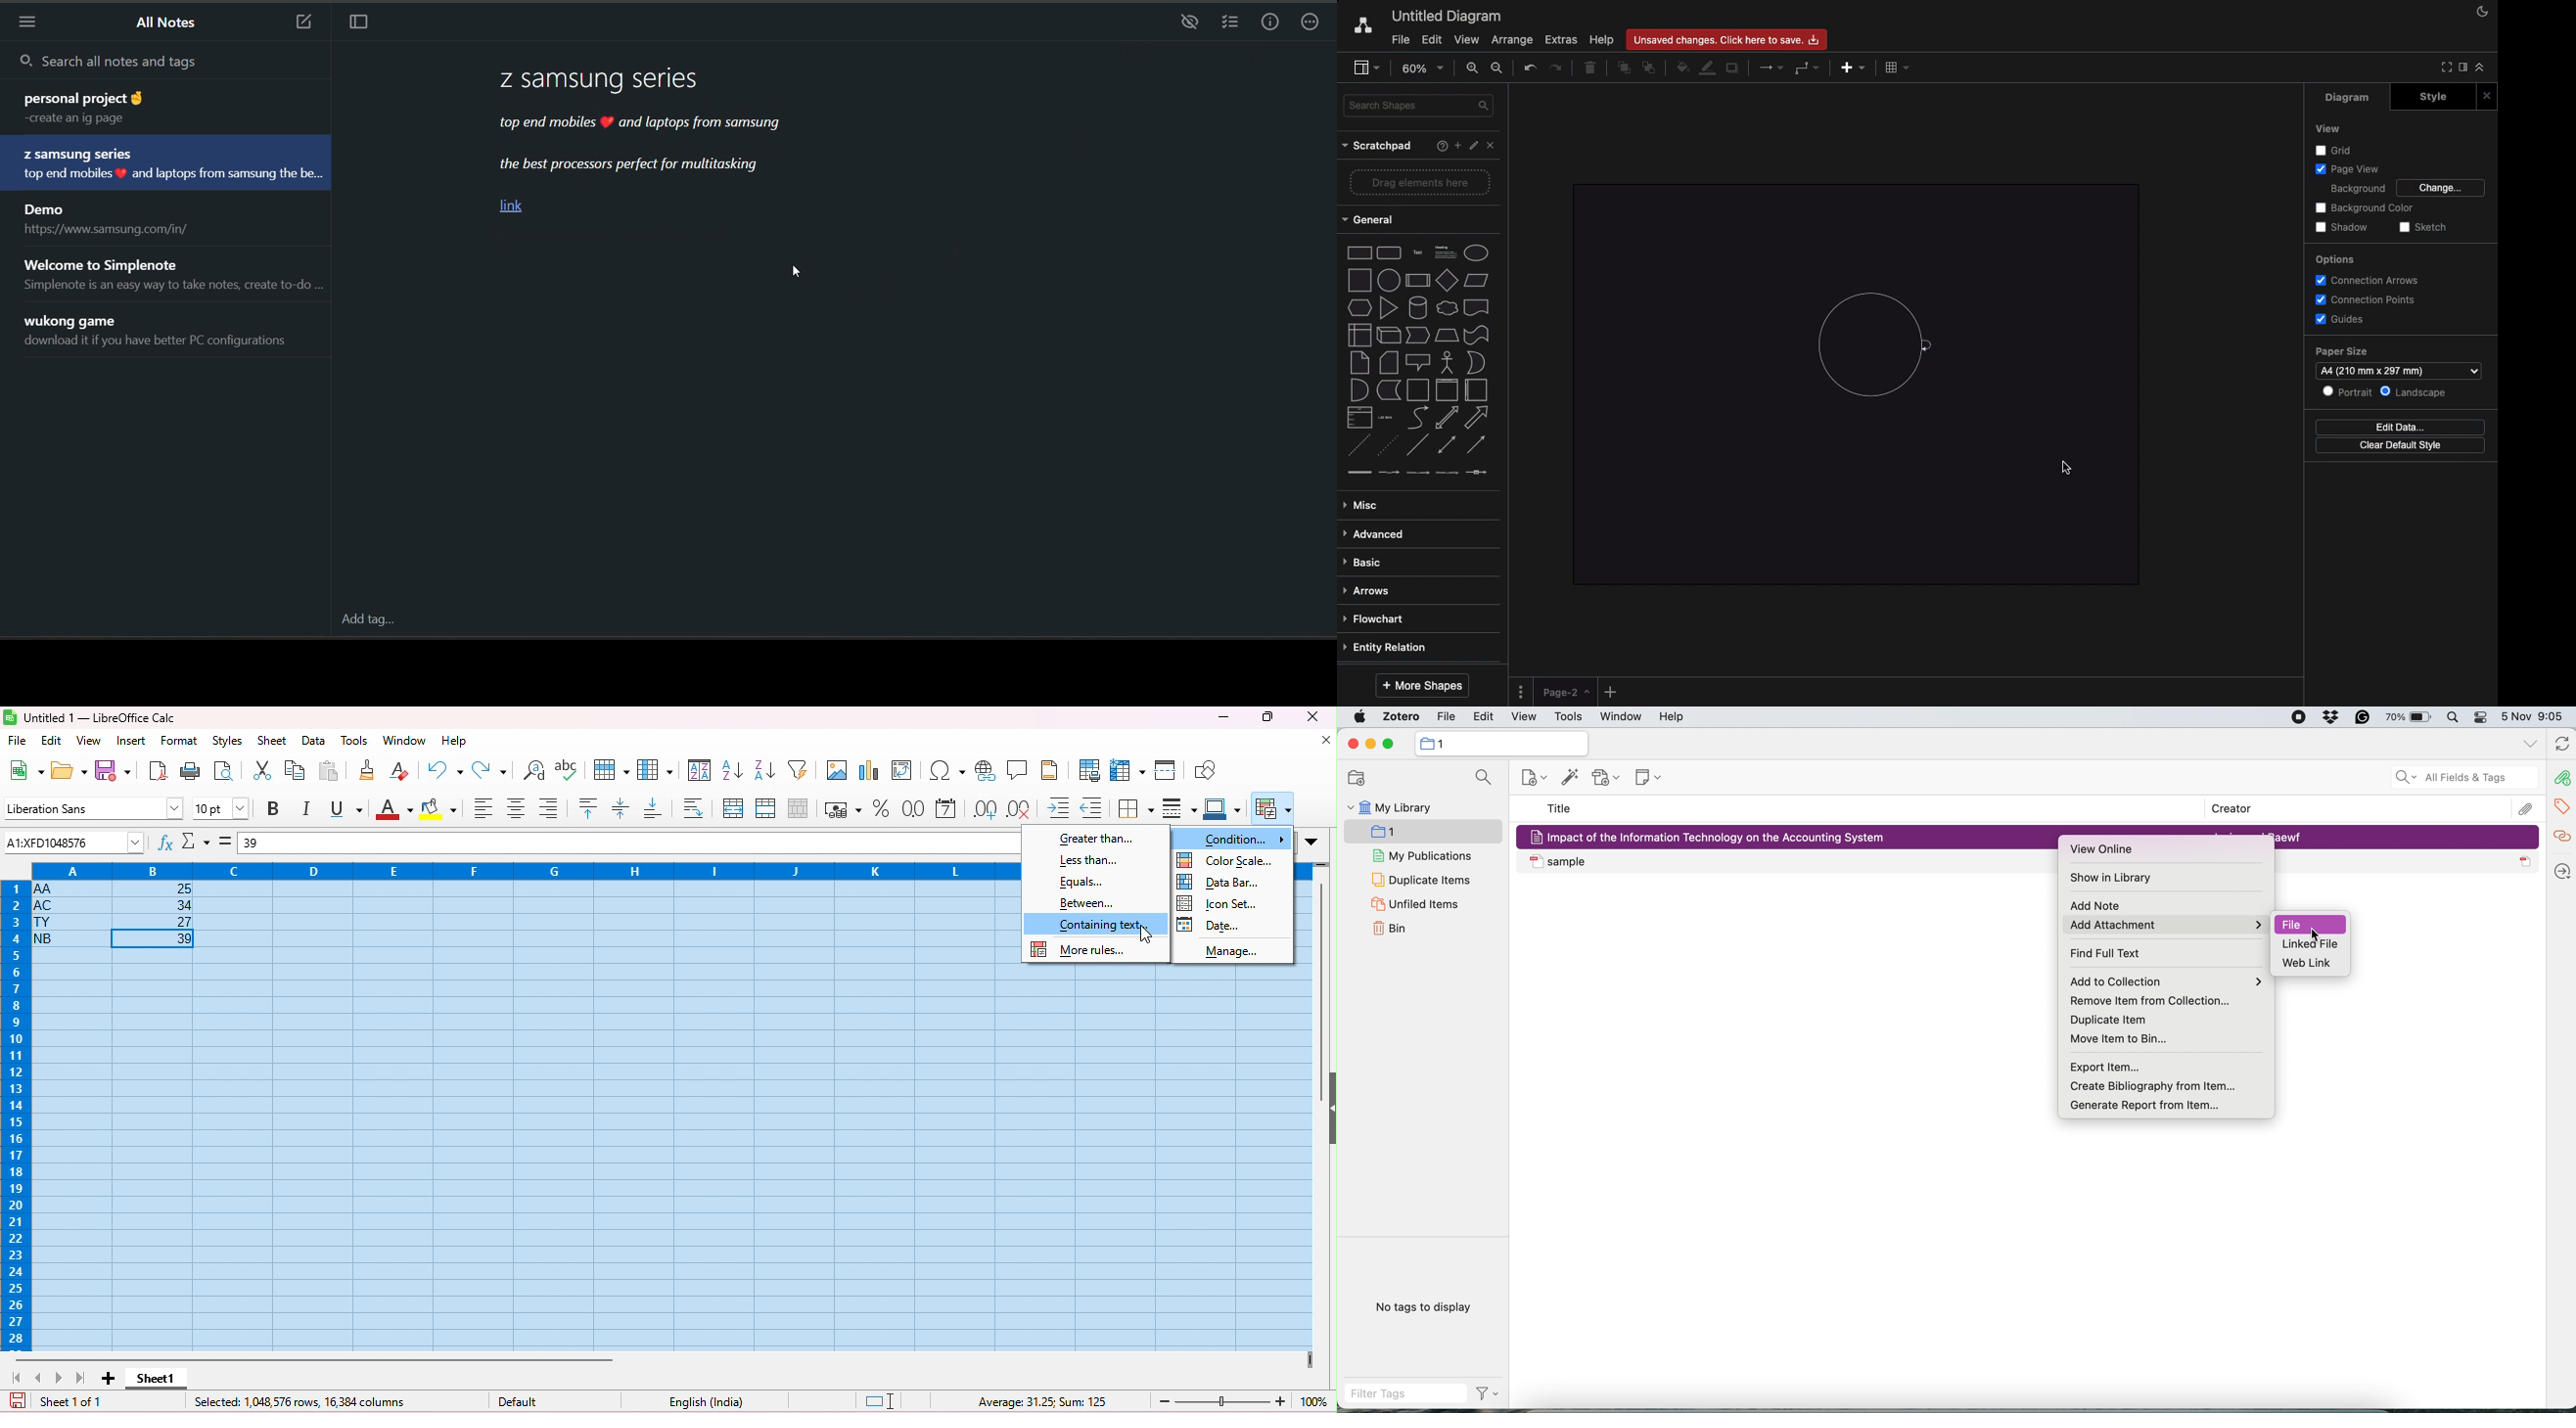 This screenshot has height=1428, width=2576. Describe the element at coordinates (1184, 26) in the screenshot. I see `preview` at that location.